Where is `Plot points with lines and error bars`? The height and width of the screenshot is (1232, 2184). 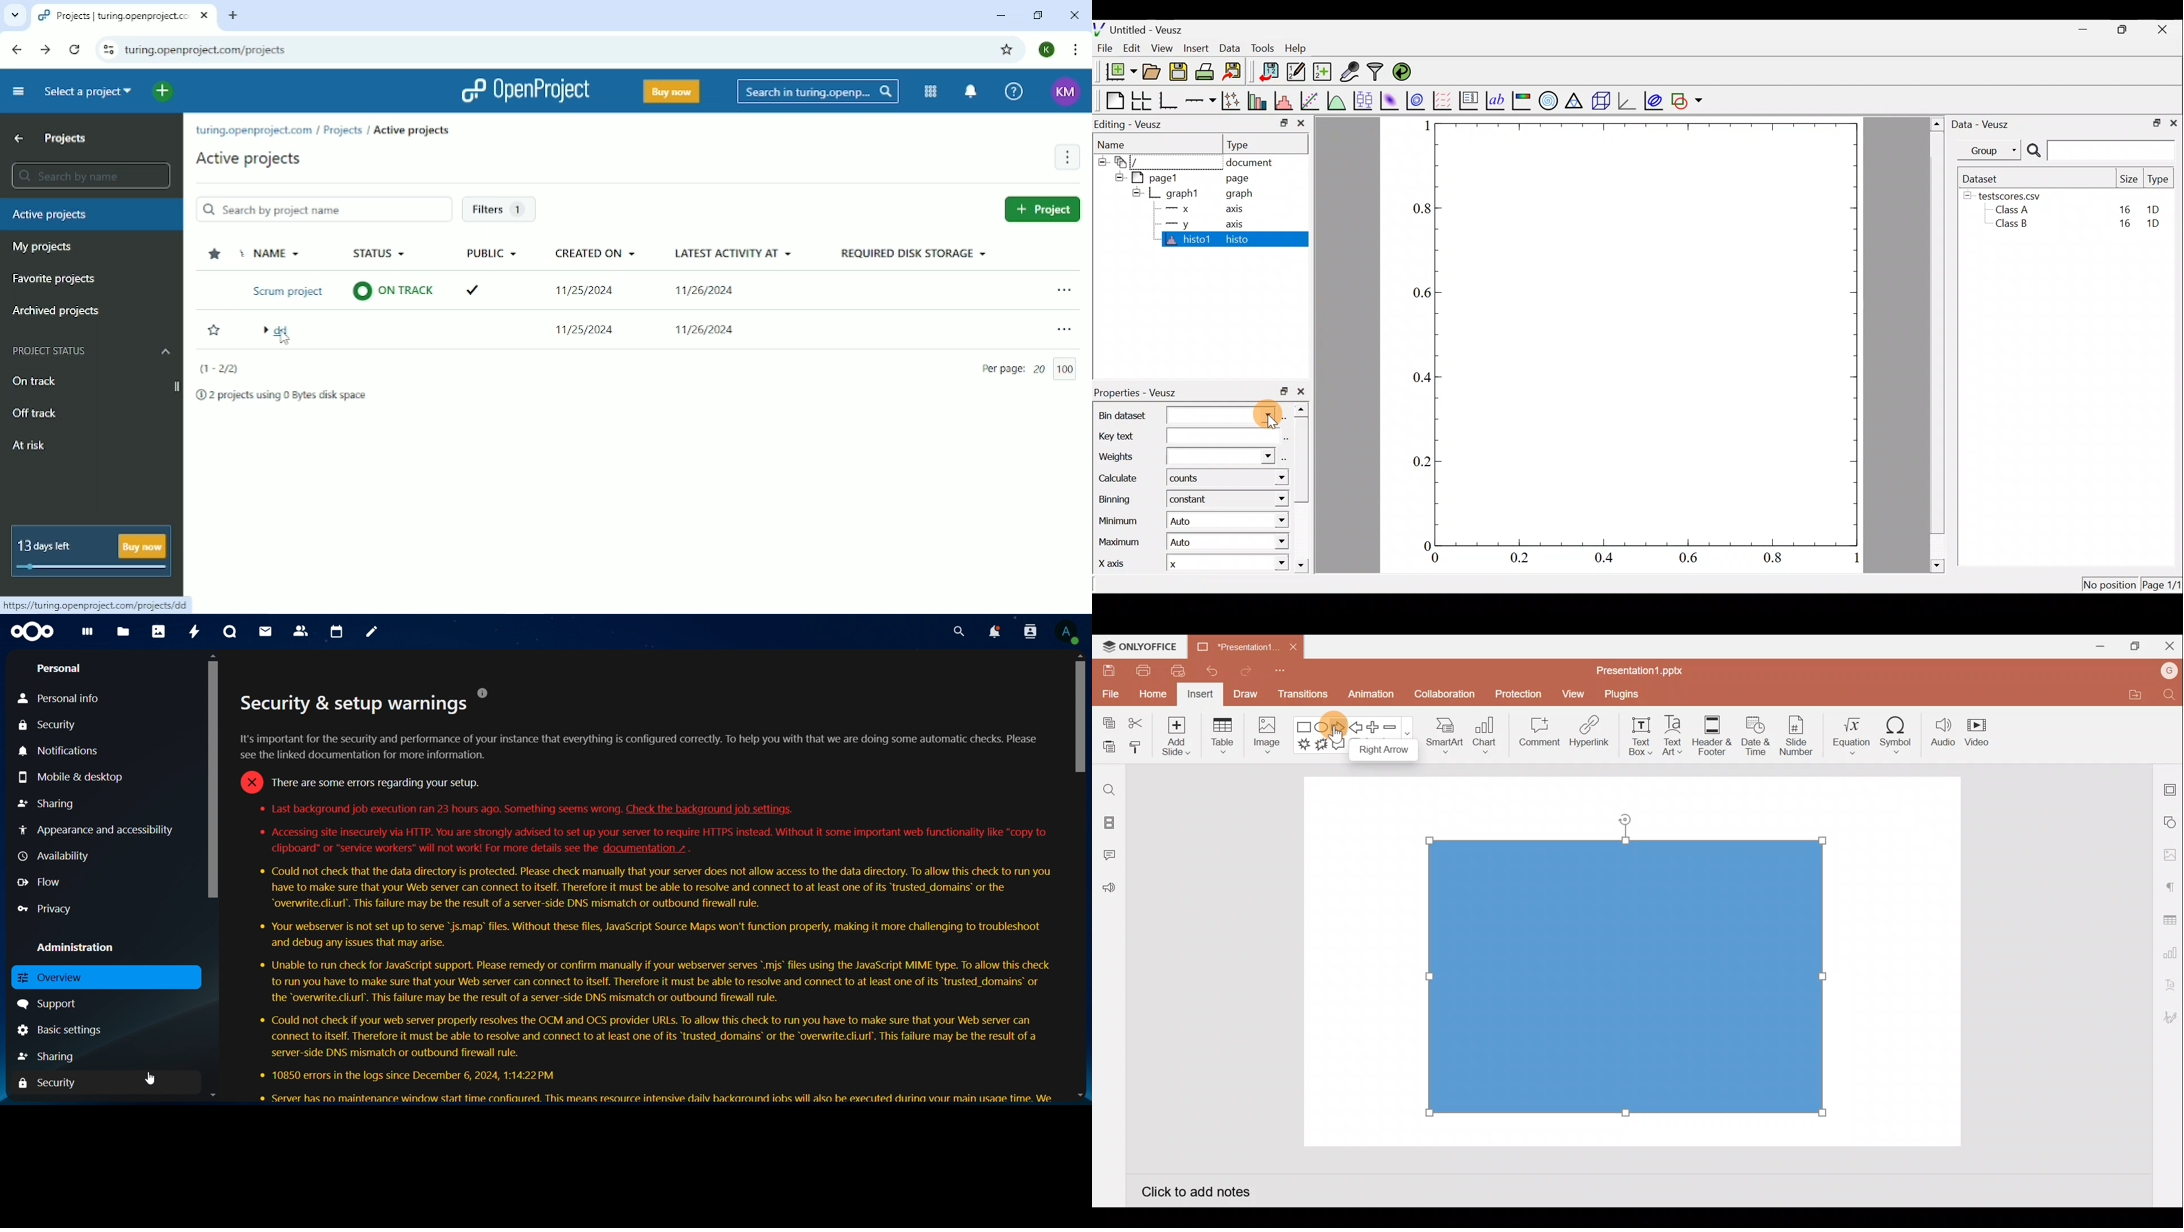 Plot points with lines and error bars is located at coordinates (1231, 101).